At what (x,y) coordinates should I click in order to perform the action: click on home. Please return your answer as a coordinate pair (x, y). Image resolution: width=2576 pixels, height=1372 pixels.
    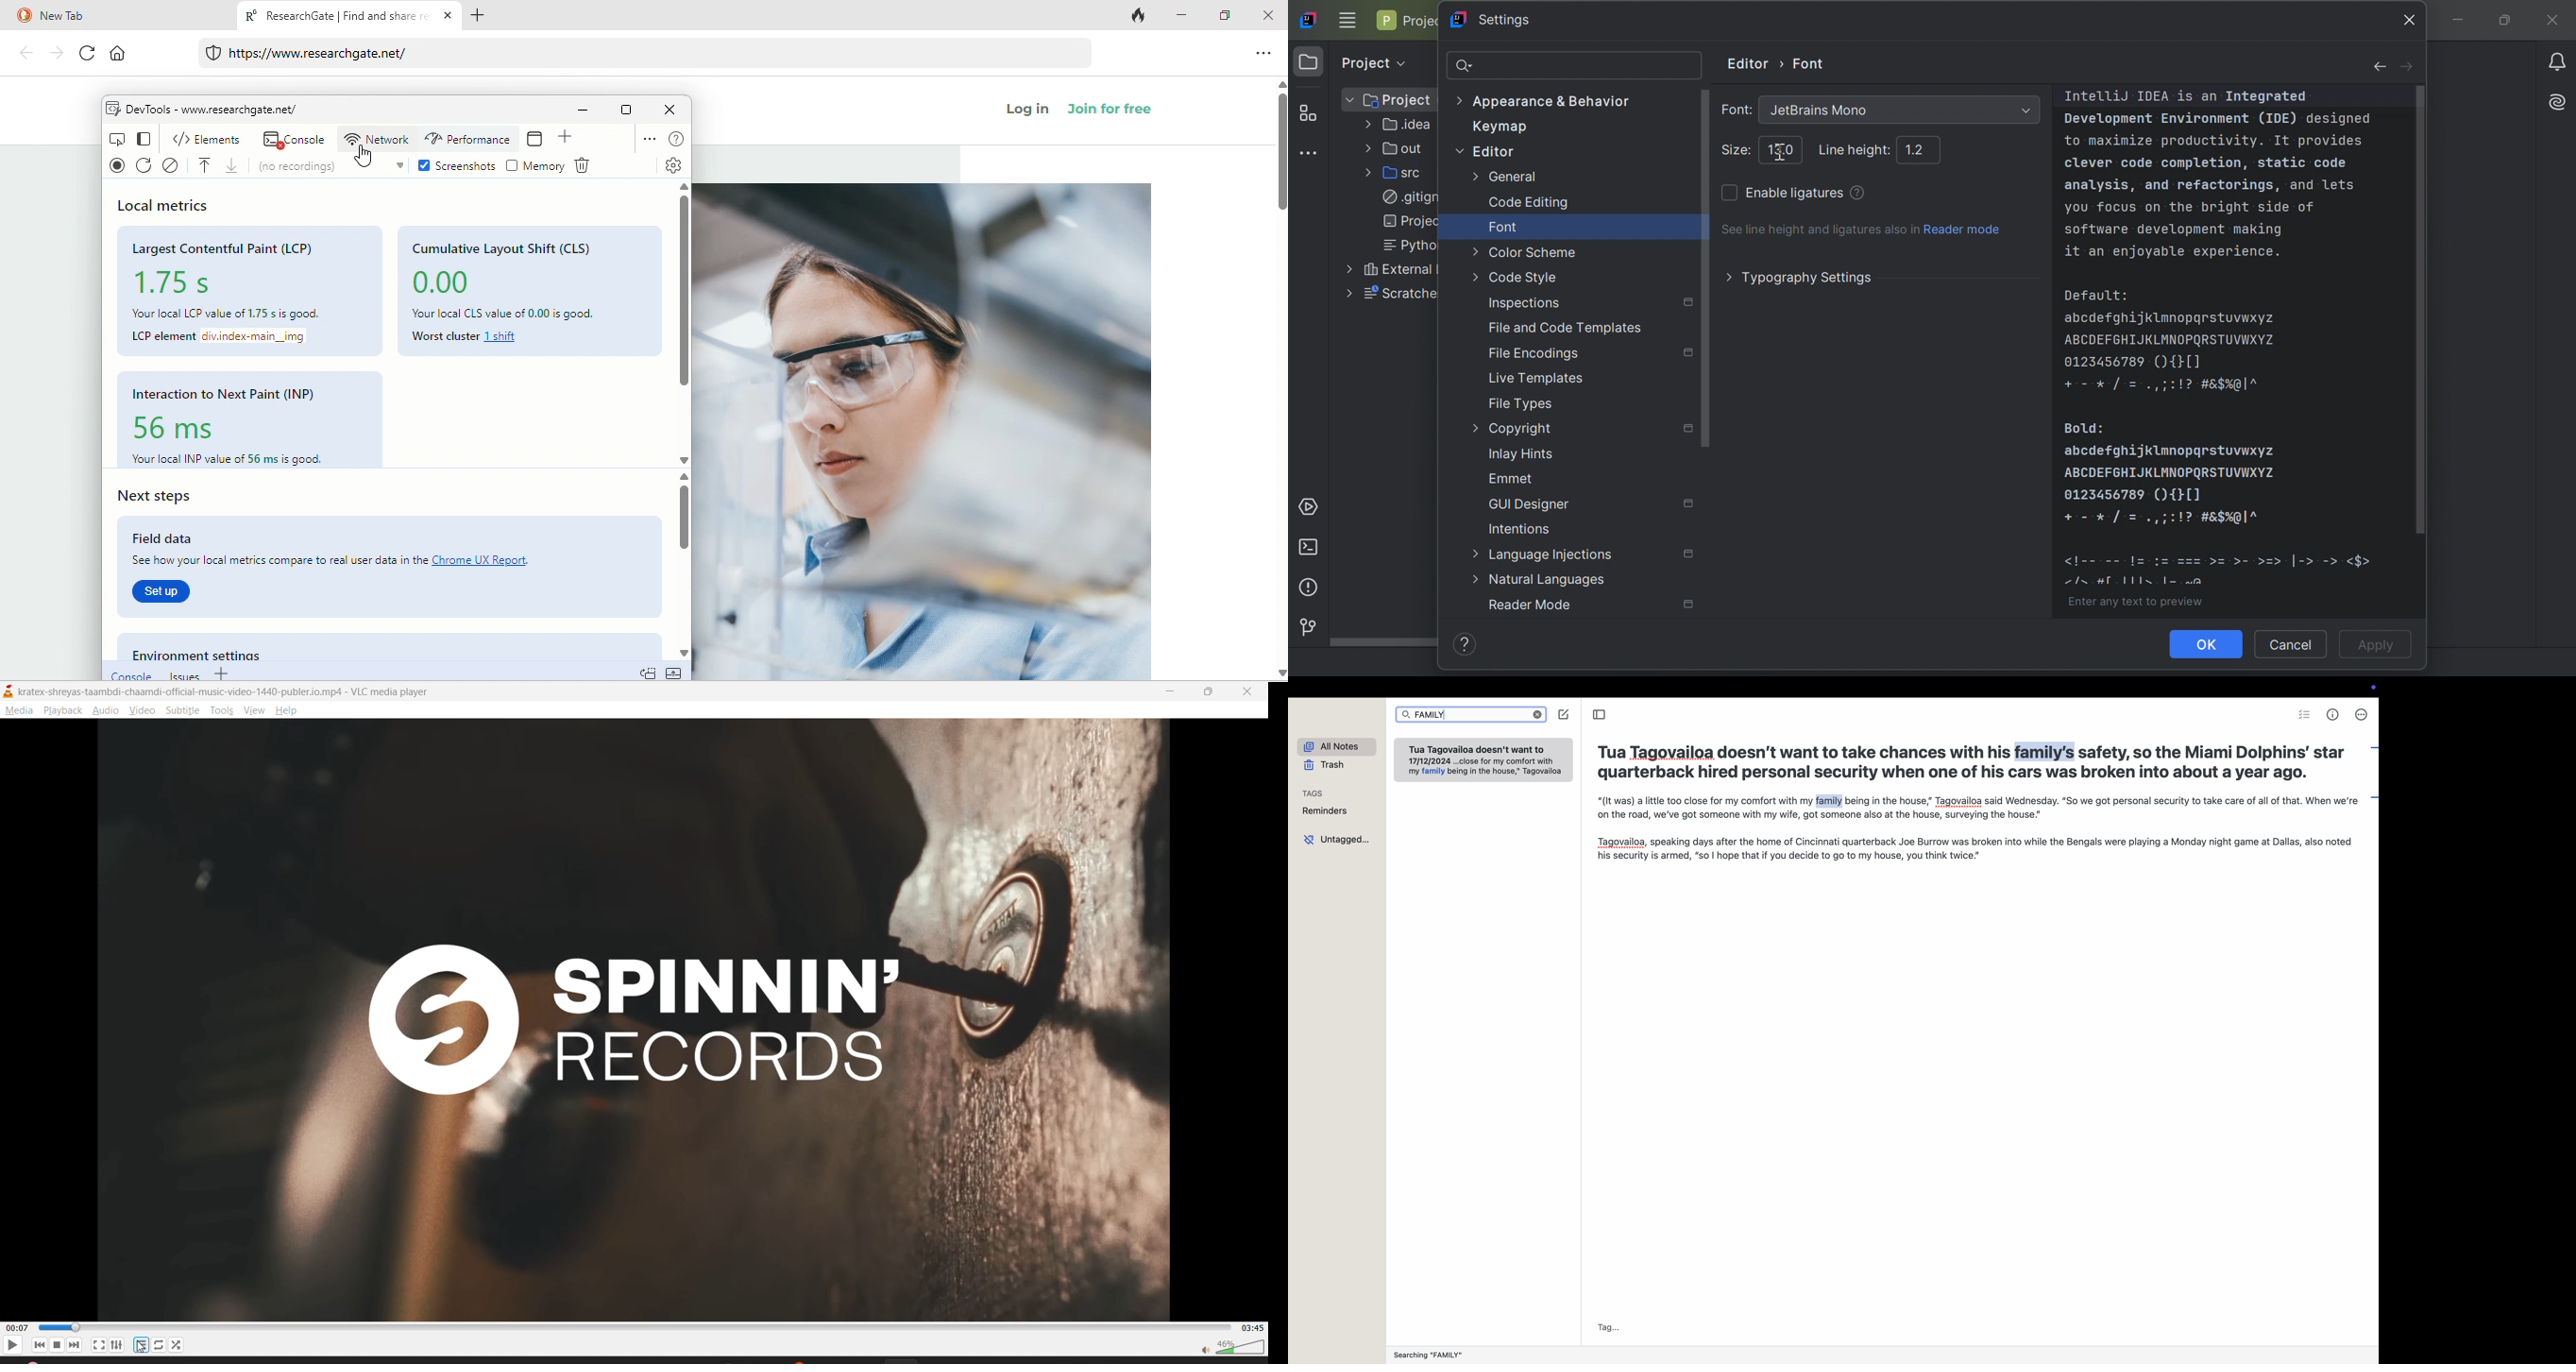
    Looking at the image, I should click on (127, 56).